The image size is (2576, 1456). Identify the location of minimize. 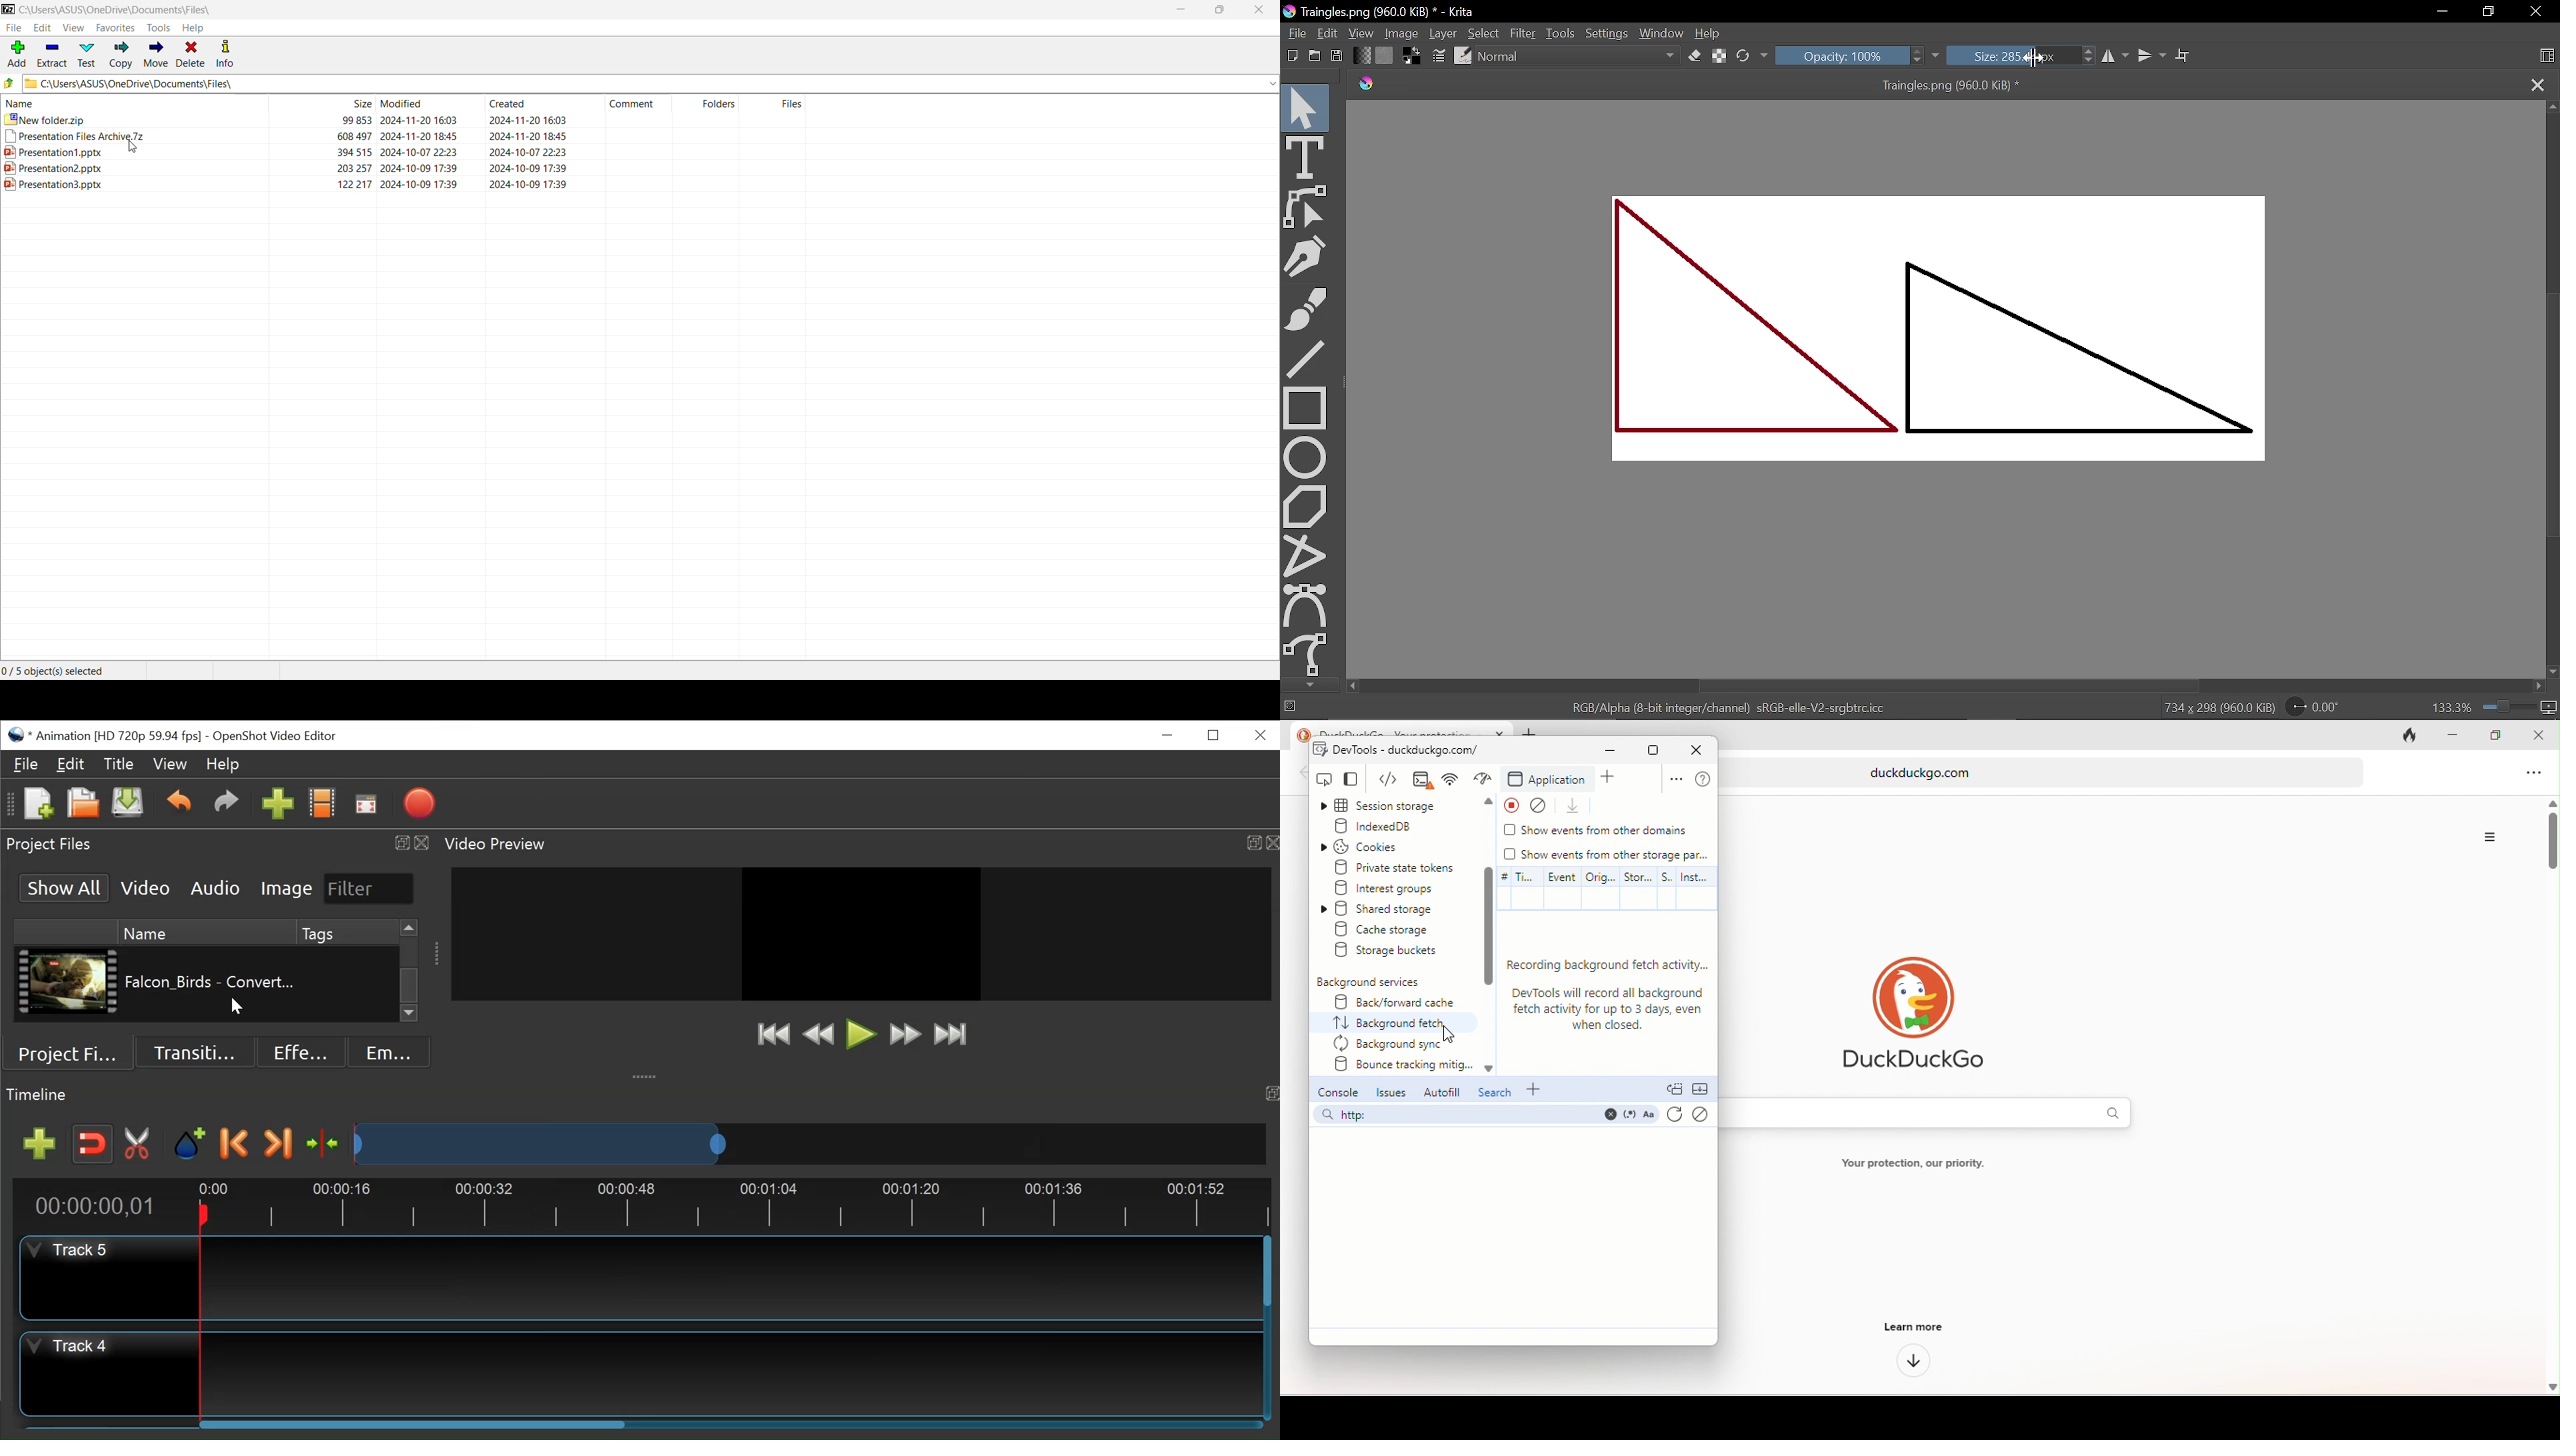
(1166, 737).